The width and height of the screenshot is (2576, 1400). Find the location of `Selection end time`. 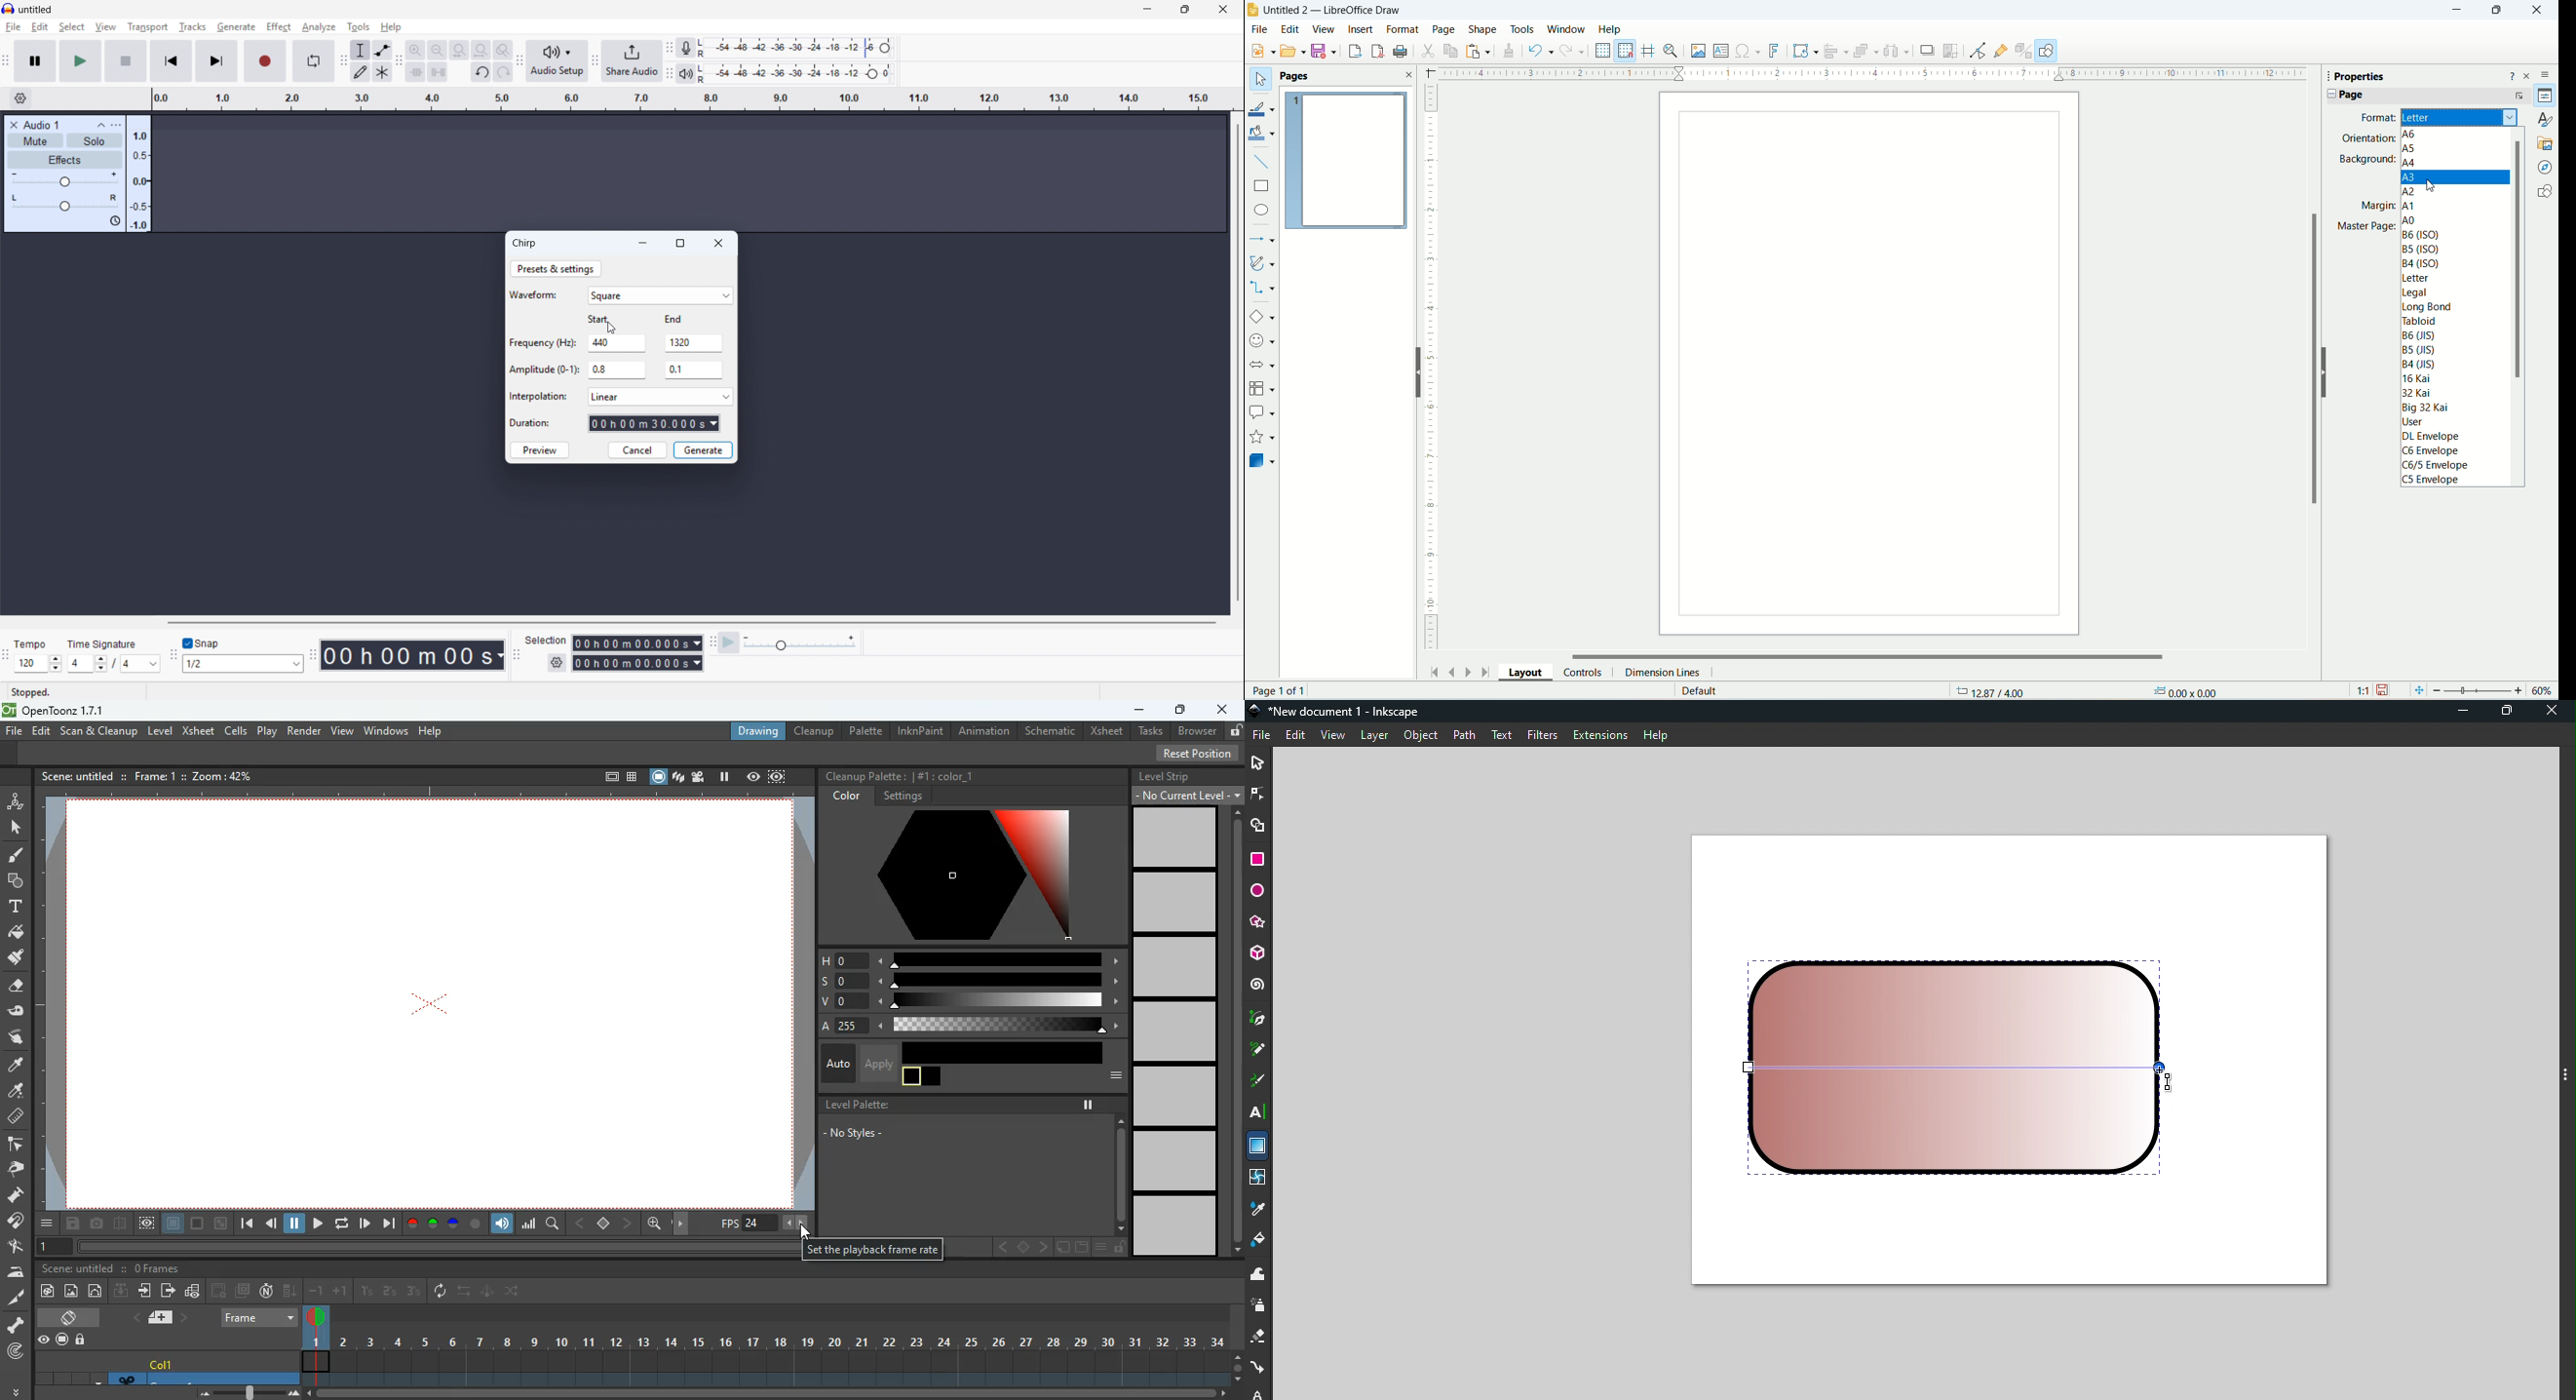

Selection end time is located at coordinates (638, 663).